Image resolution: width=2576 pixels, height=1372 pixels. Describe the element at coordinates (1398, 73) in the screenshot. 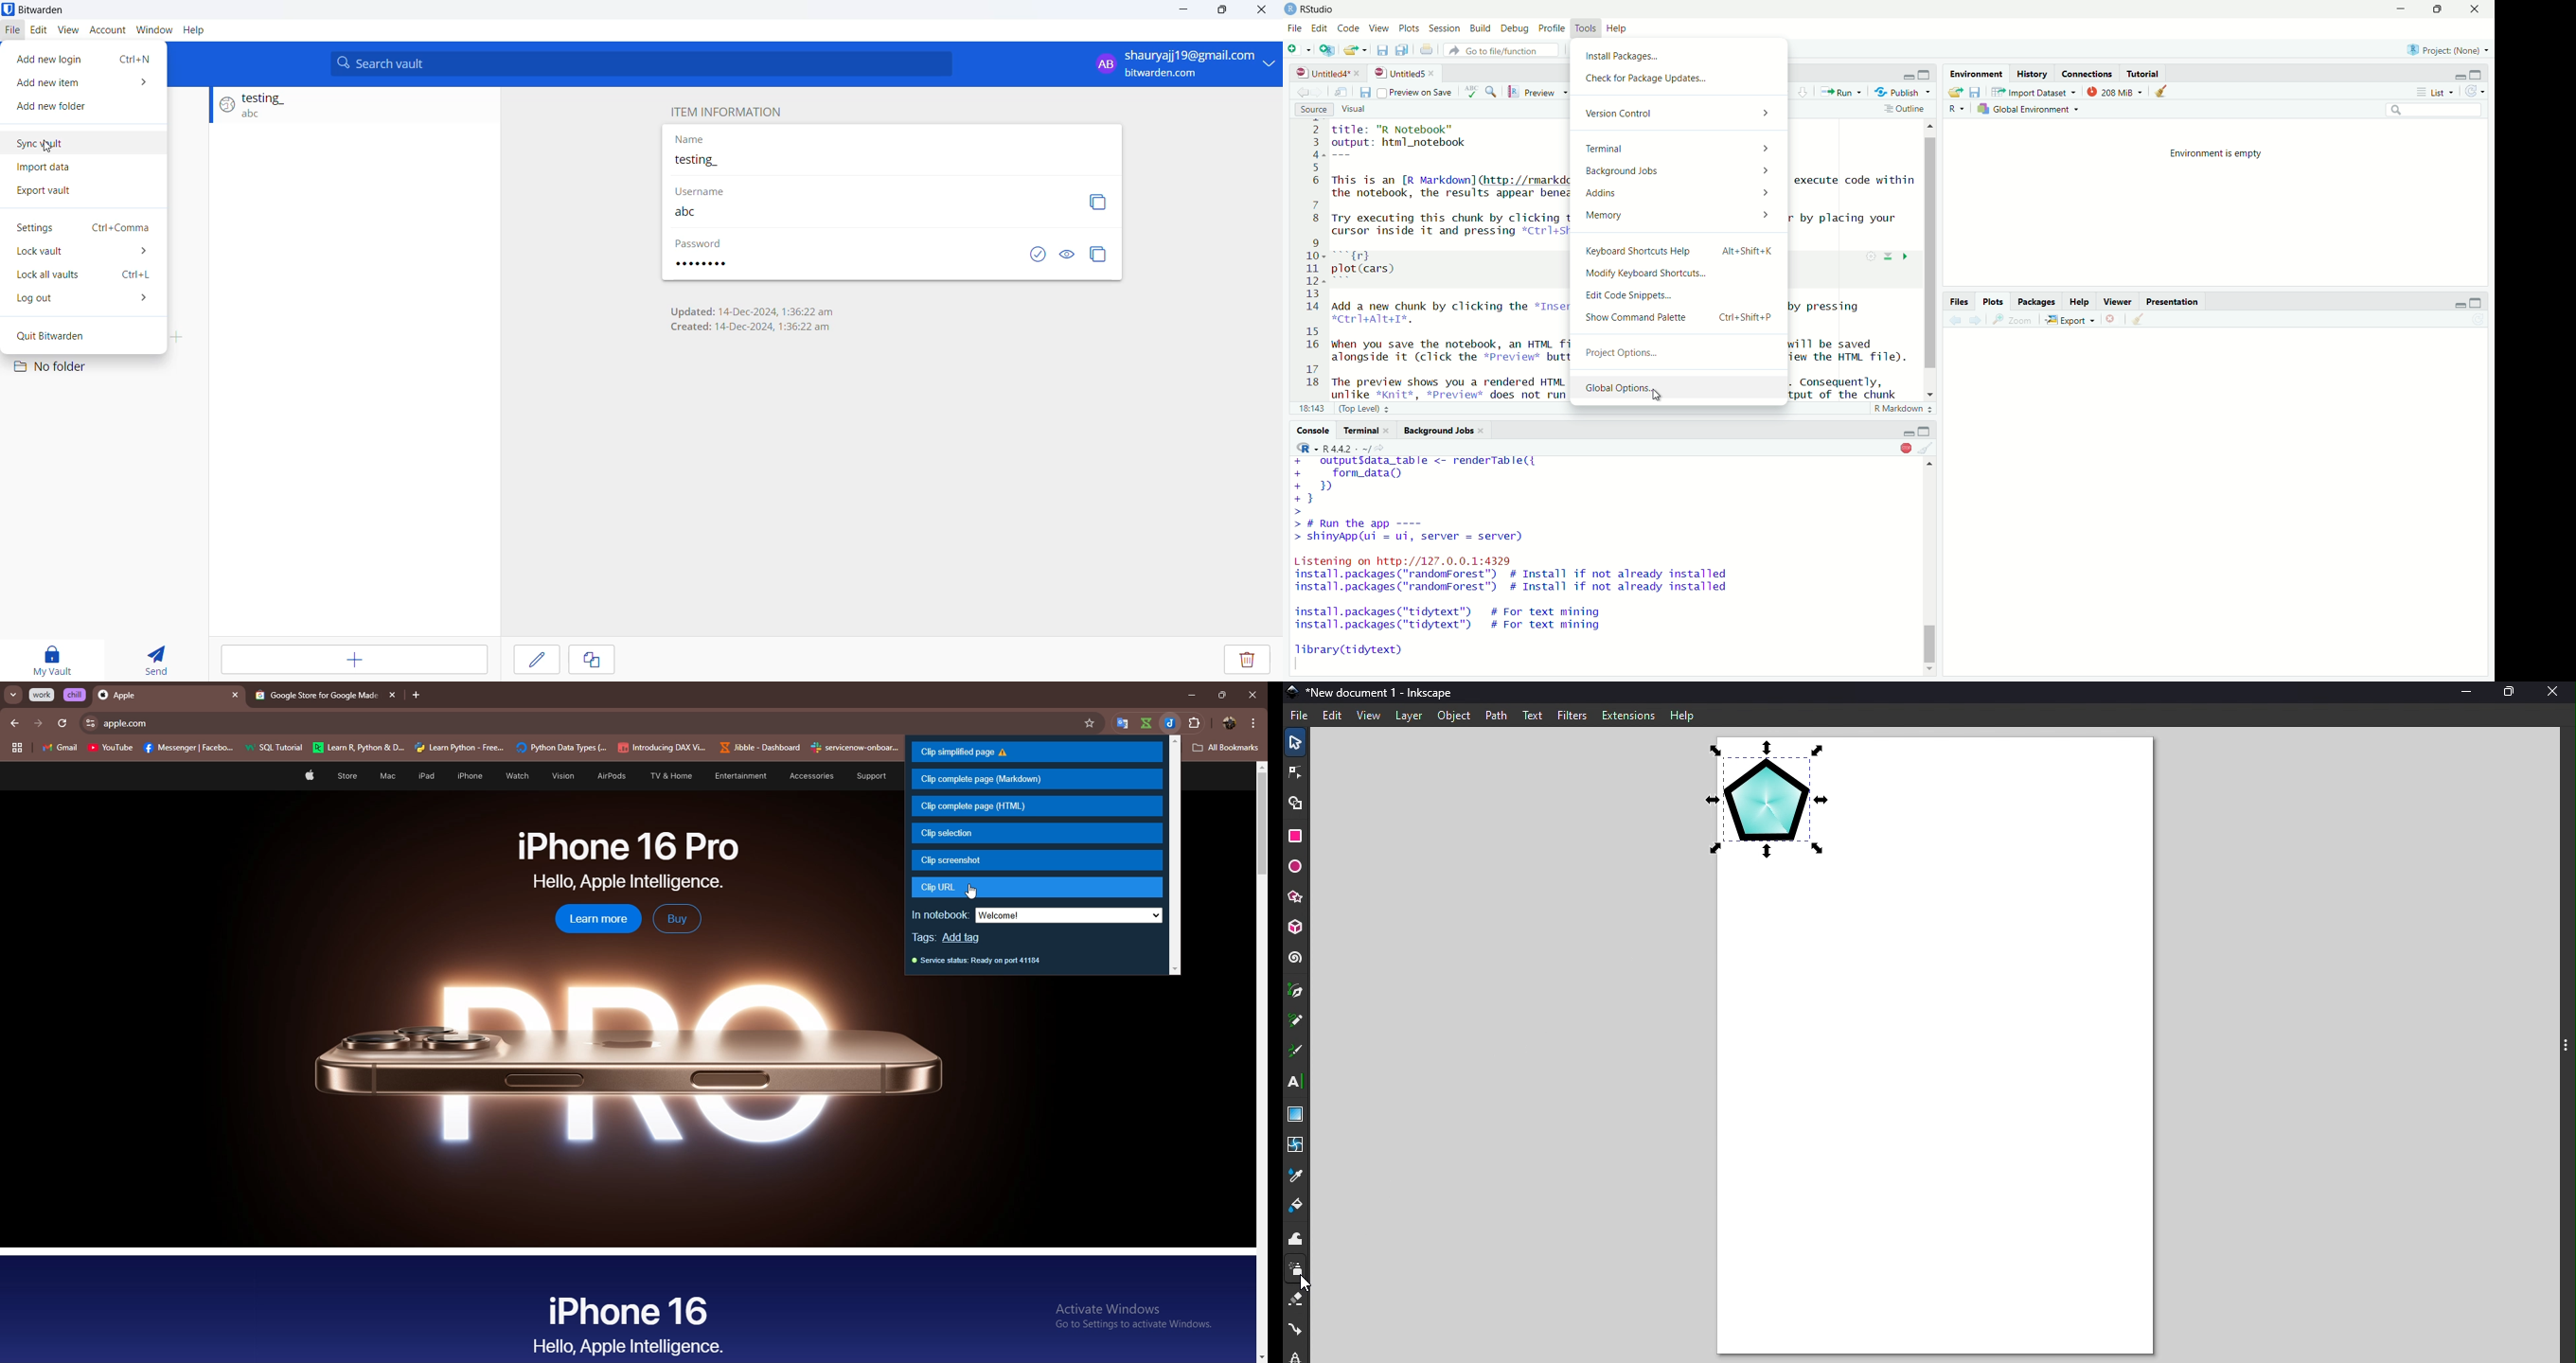

I see `Untitled5` at that location.